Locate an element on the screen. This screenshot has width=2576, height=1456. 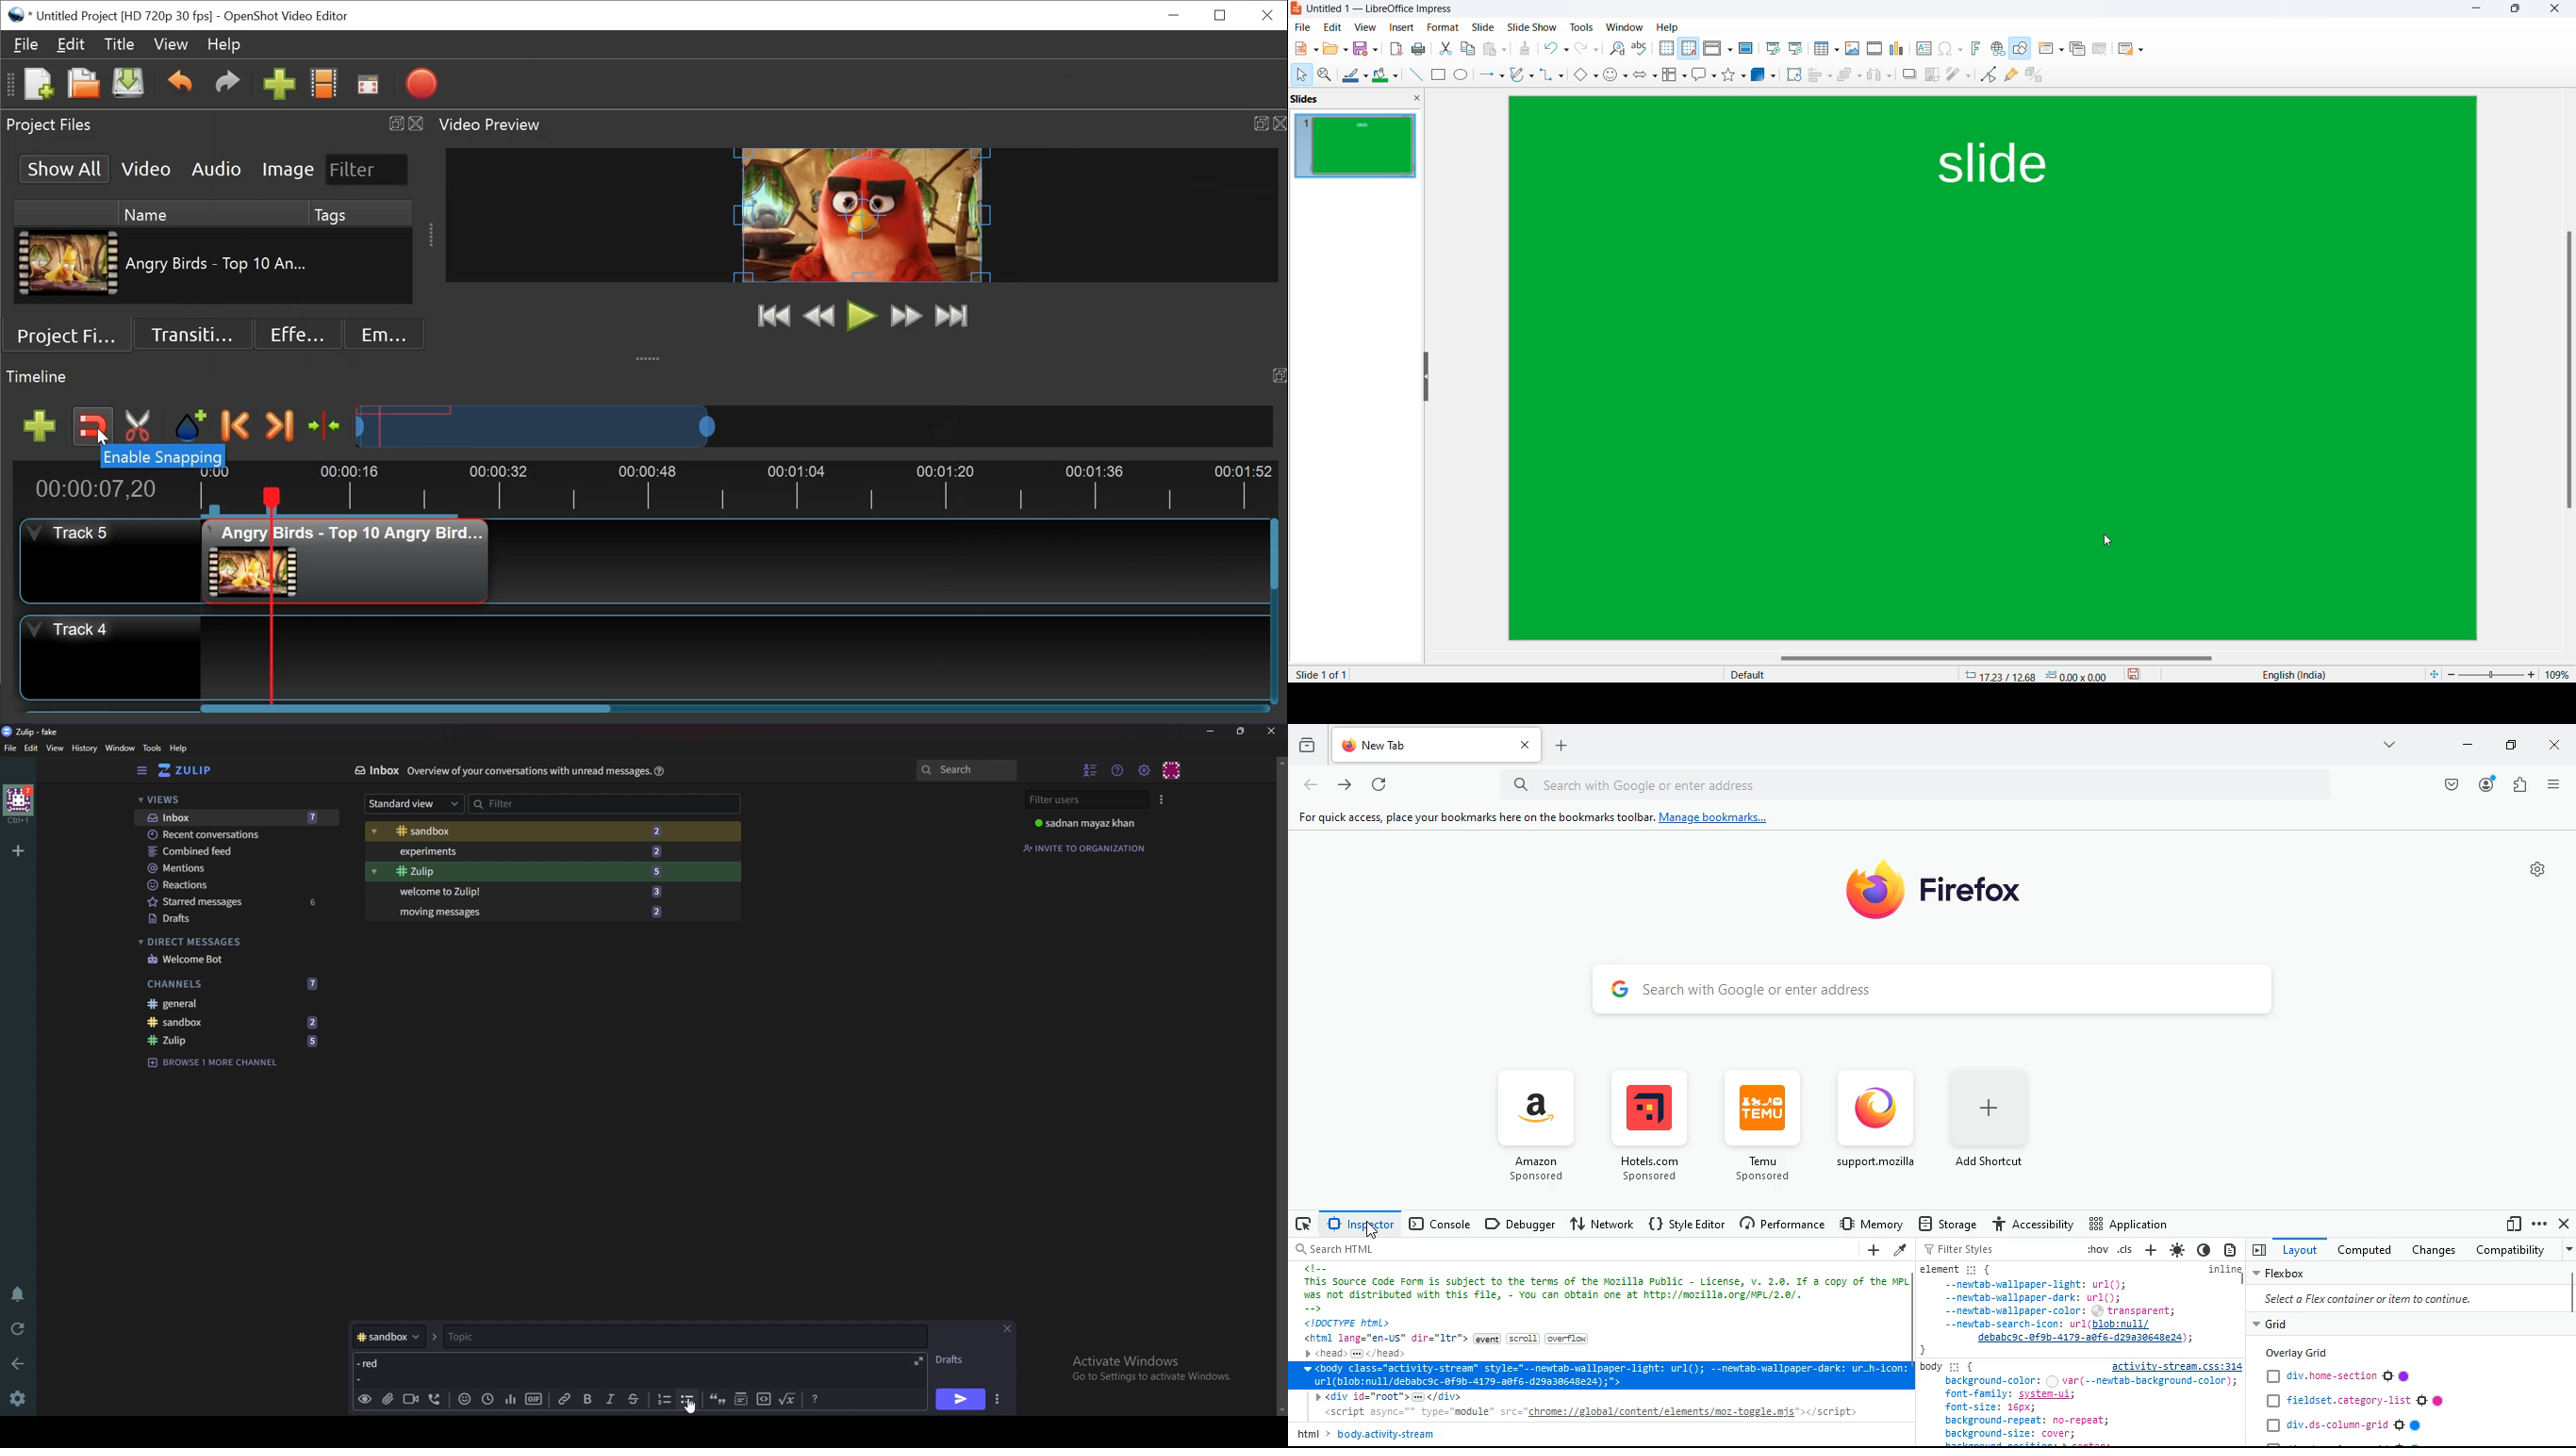
Clip Nmae is located at coordinates (231, 265).